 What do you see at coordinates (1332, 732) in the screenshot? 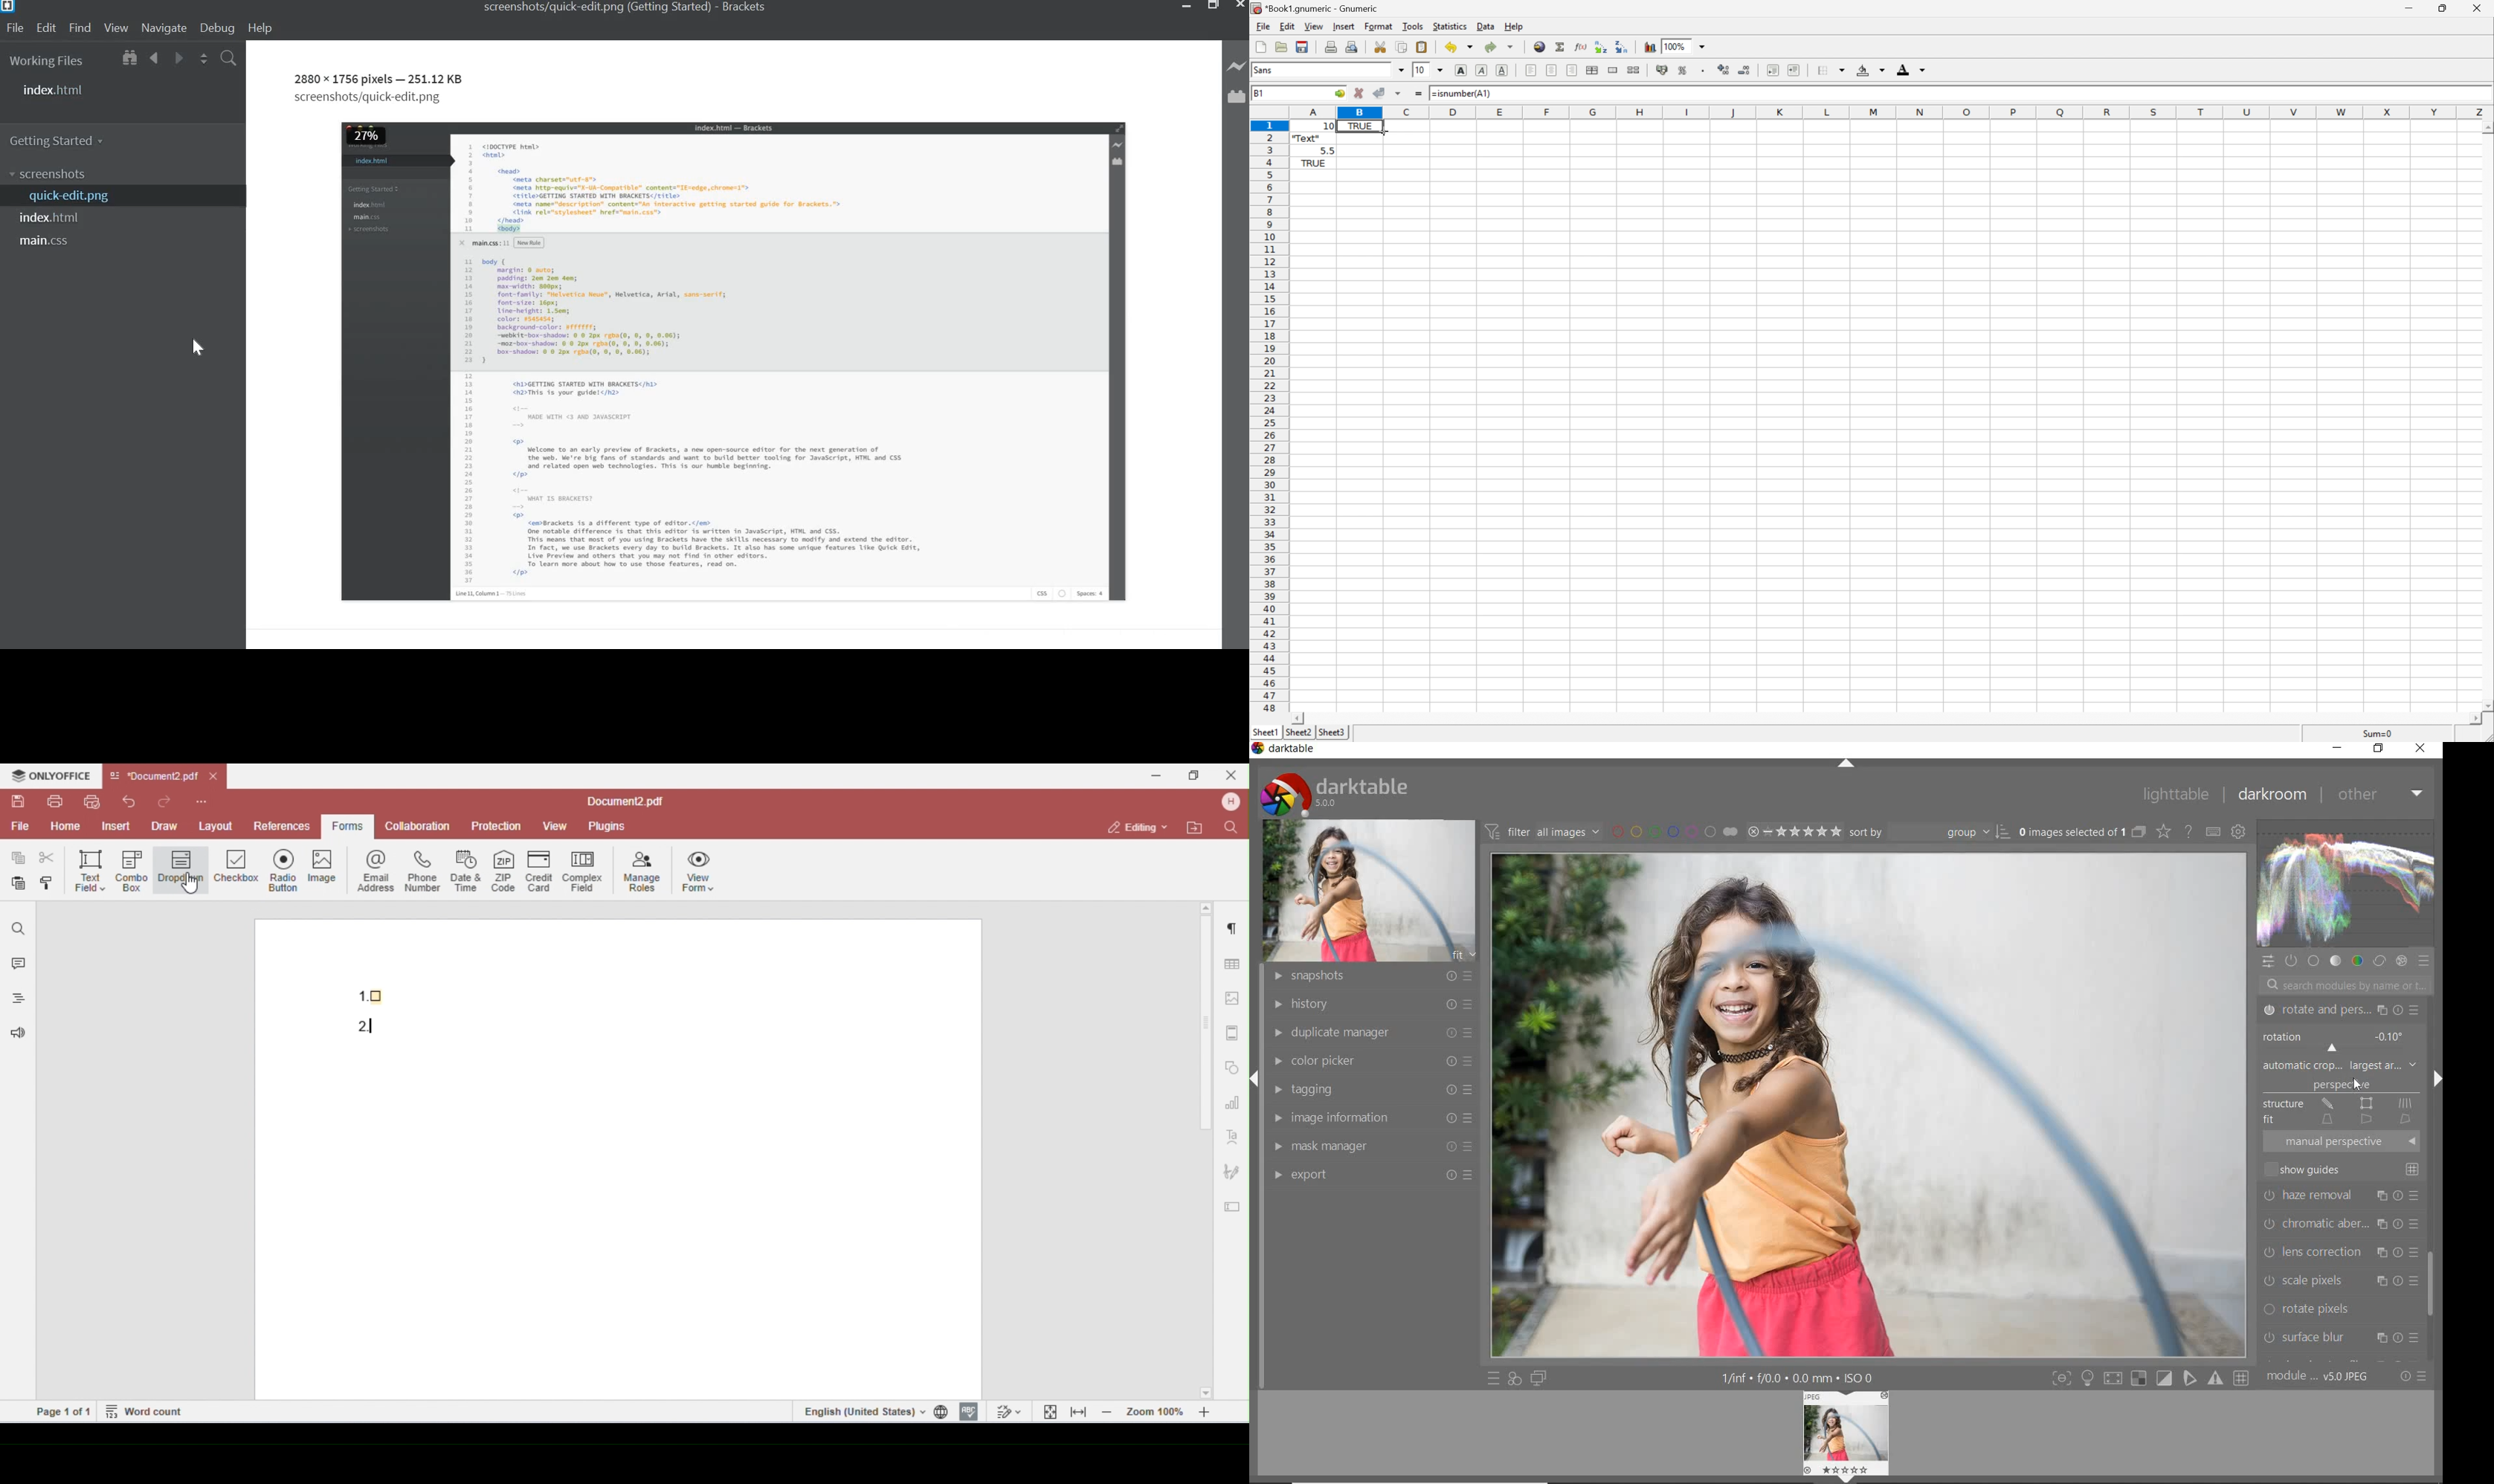
I see `Sheet3` at bounding box center [1332, 732].